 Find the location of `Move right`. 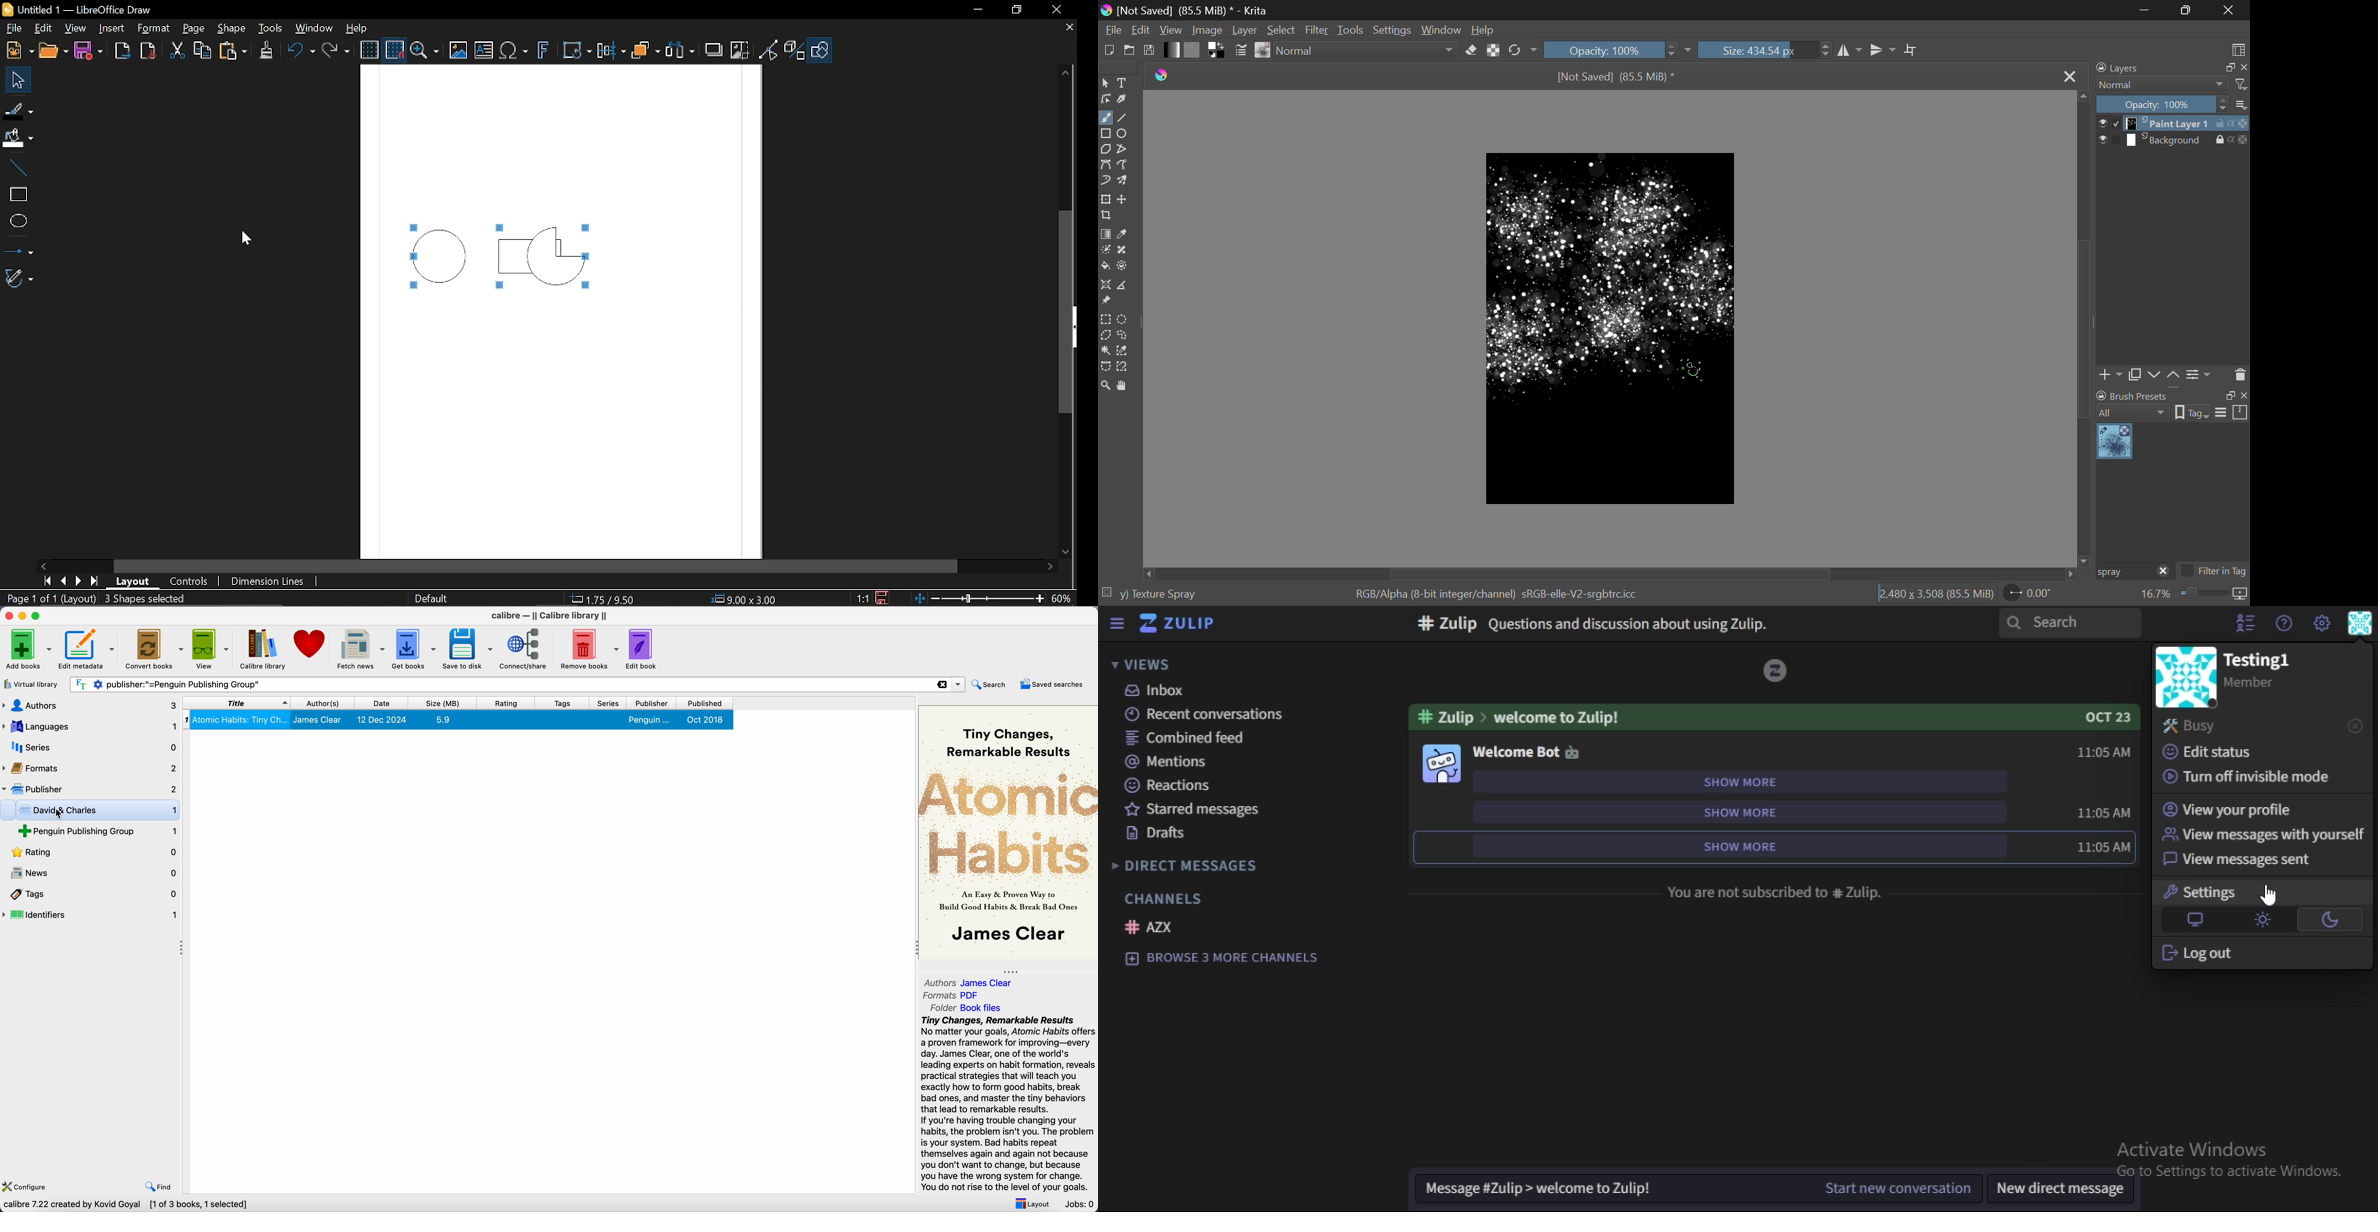

Move right is located at coordinates (1050, 569).